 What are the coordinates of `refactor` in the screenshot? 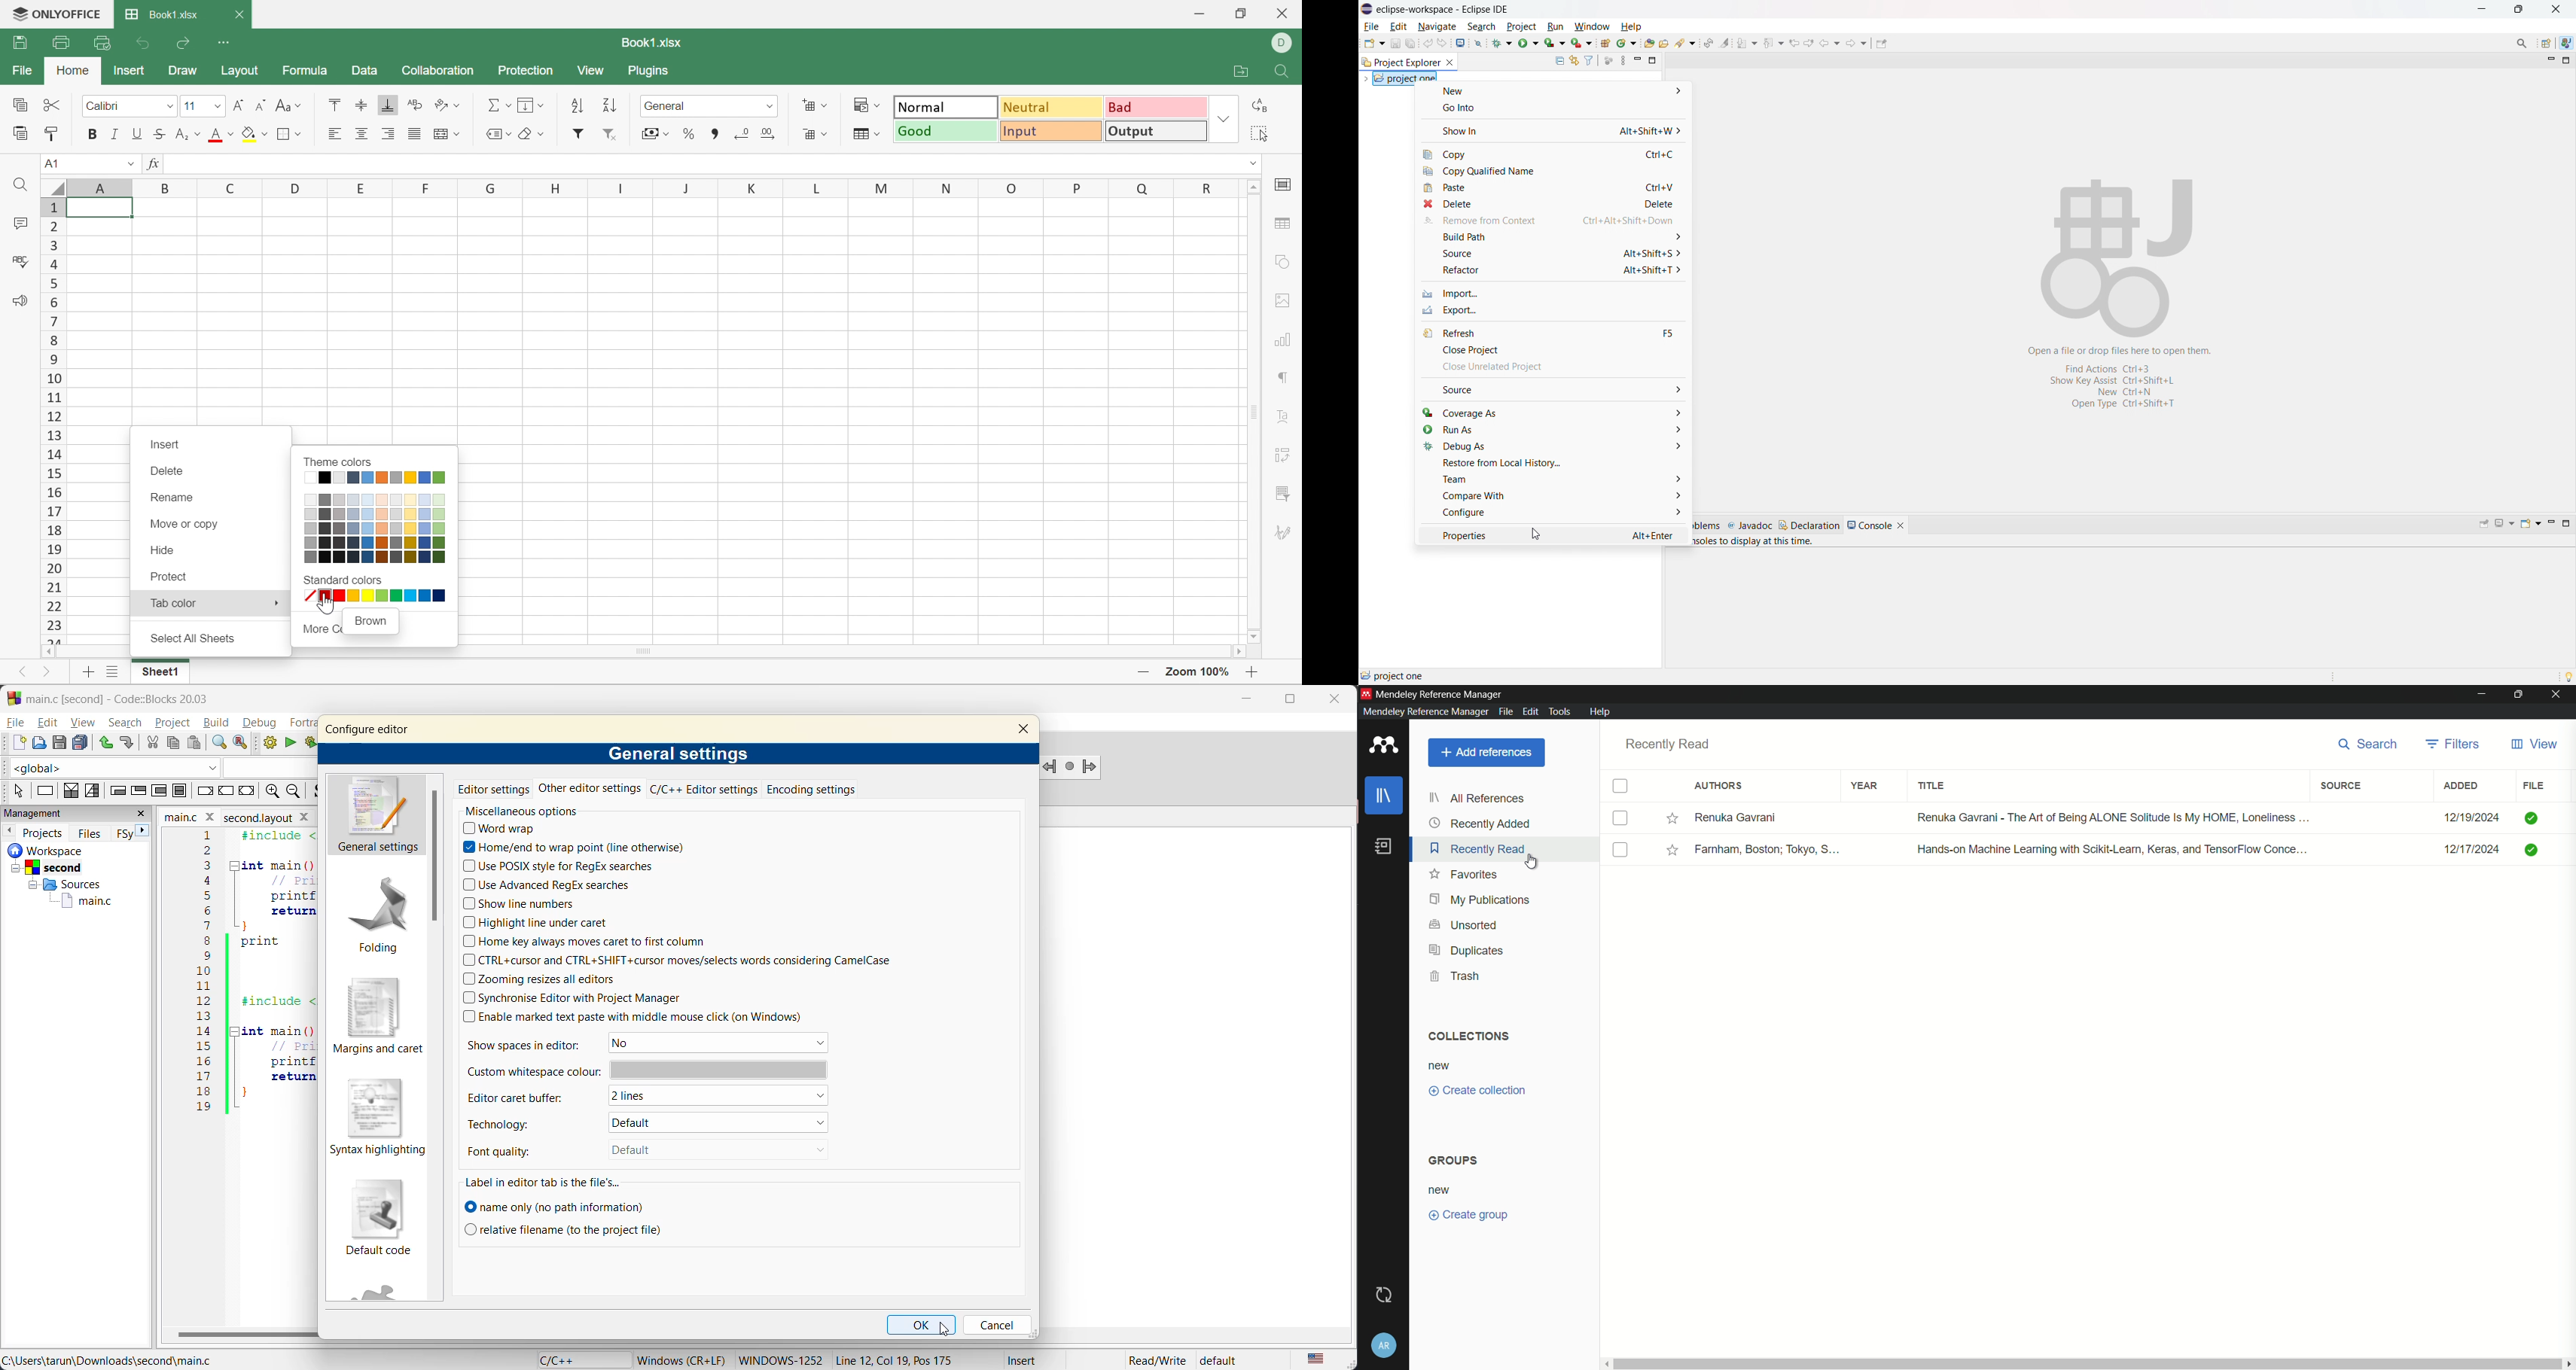 It's located at (1551, 270).